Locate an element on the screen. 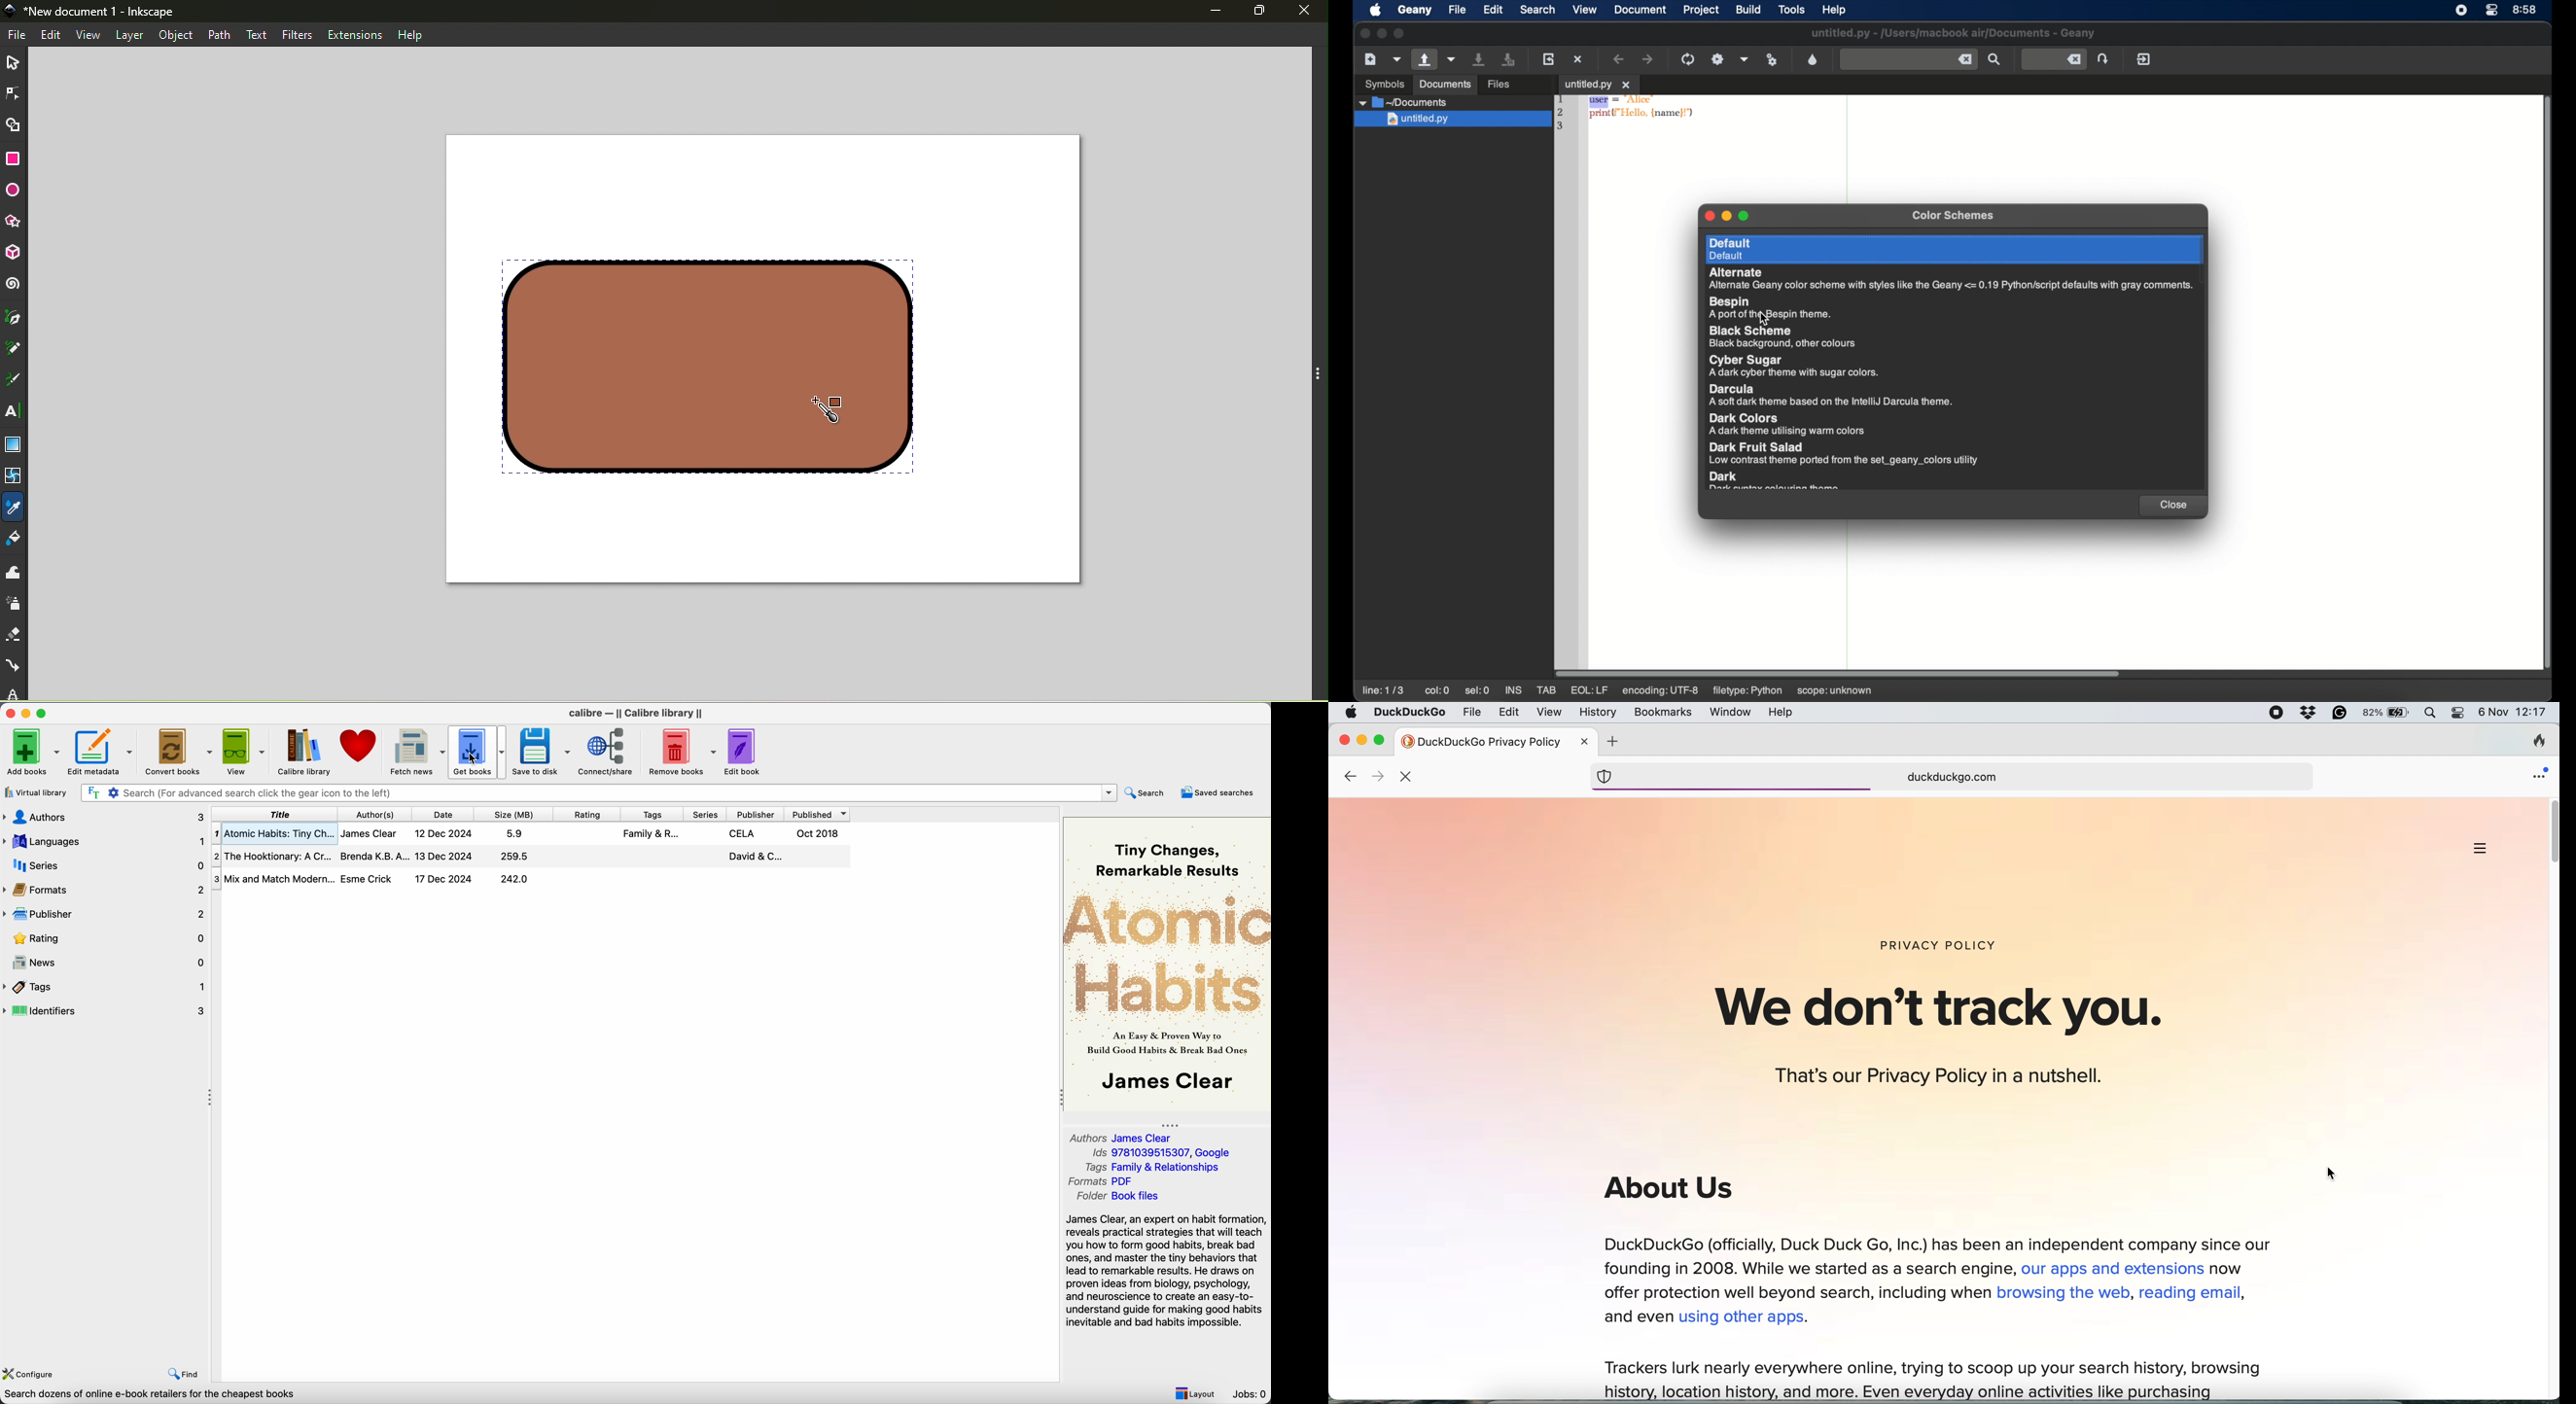 The image size is (2576, 1428). minimise is located at coordinates (1361, 741).